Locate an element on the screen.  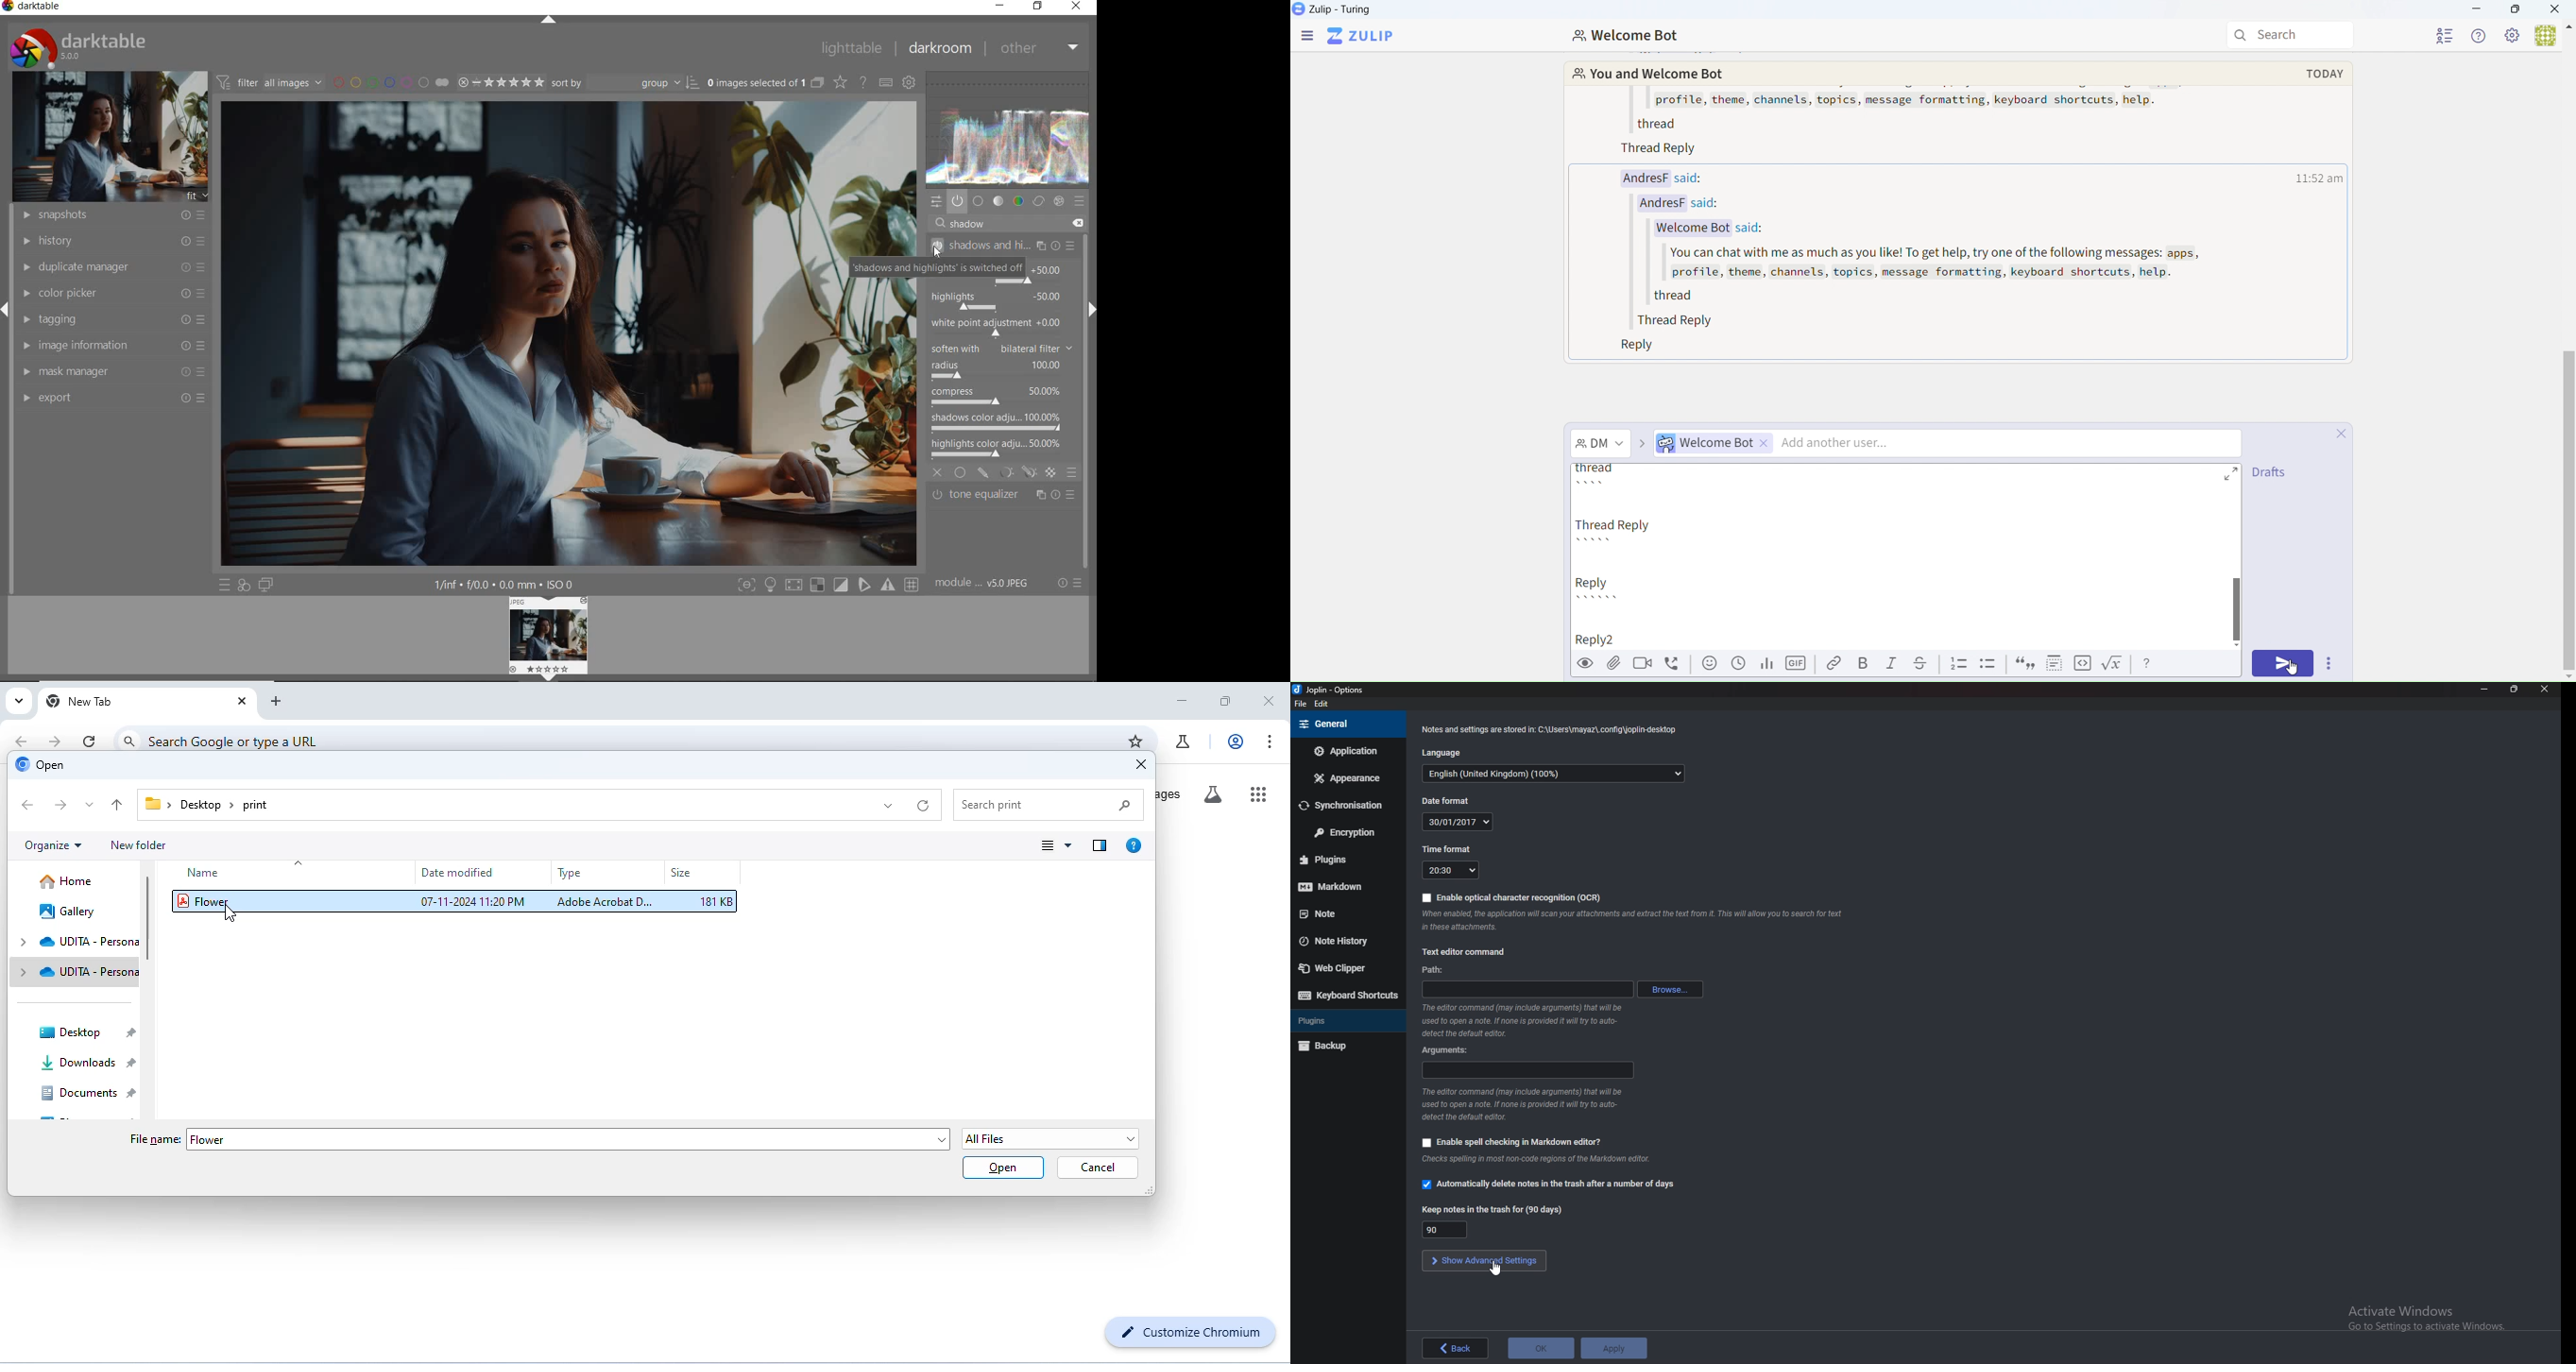
Send is located at coordinates (2282, 665).